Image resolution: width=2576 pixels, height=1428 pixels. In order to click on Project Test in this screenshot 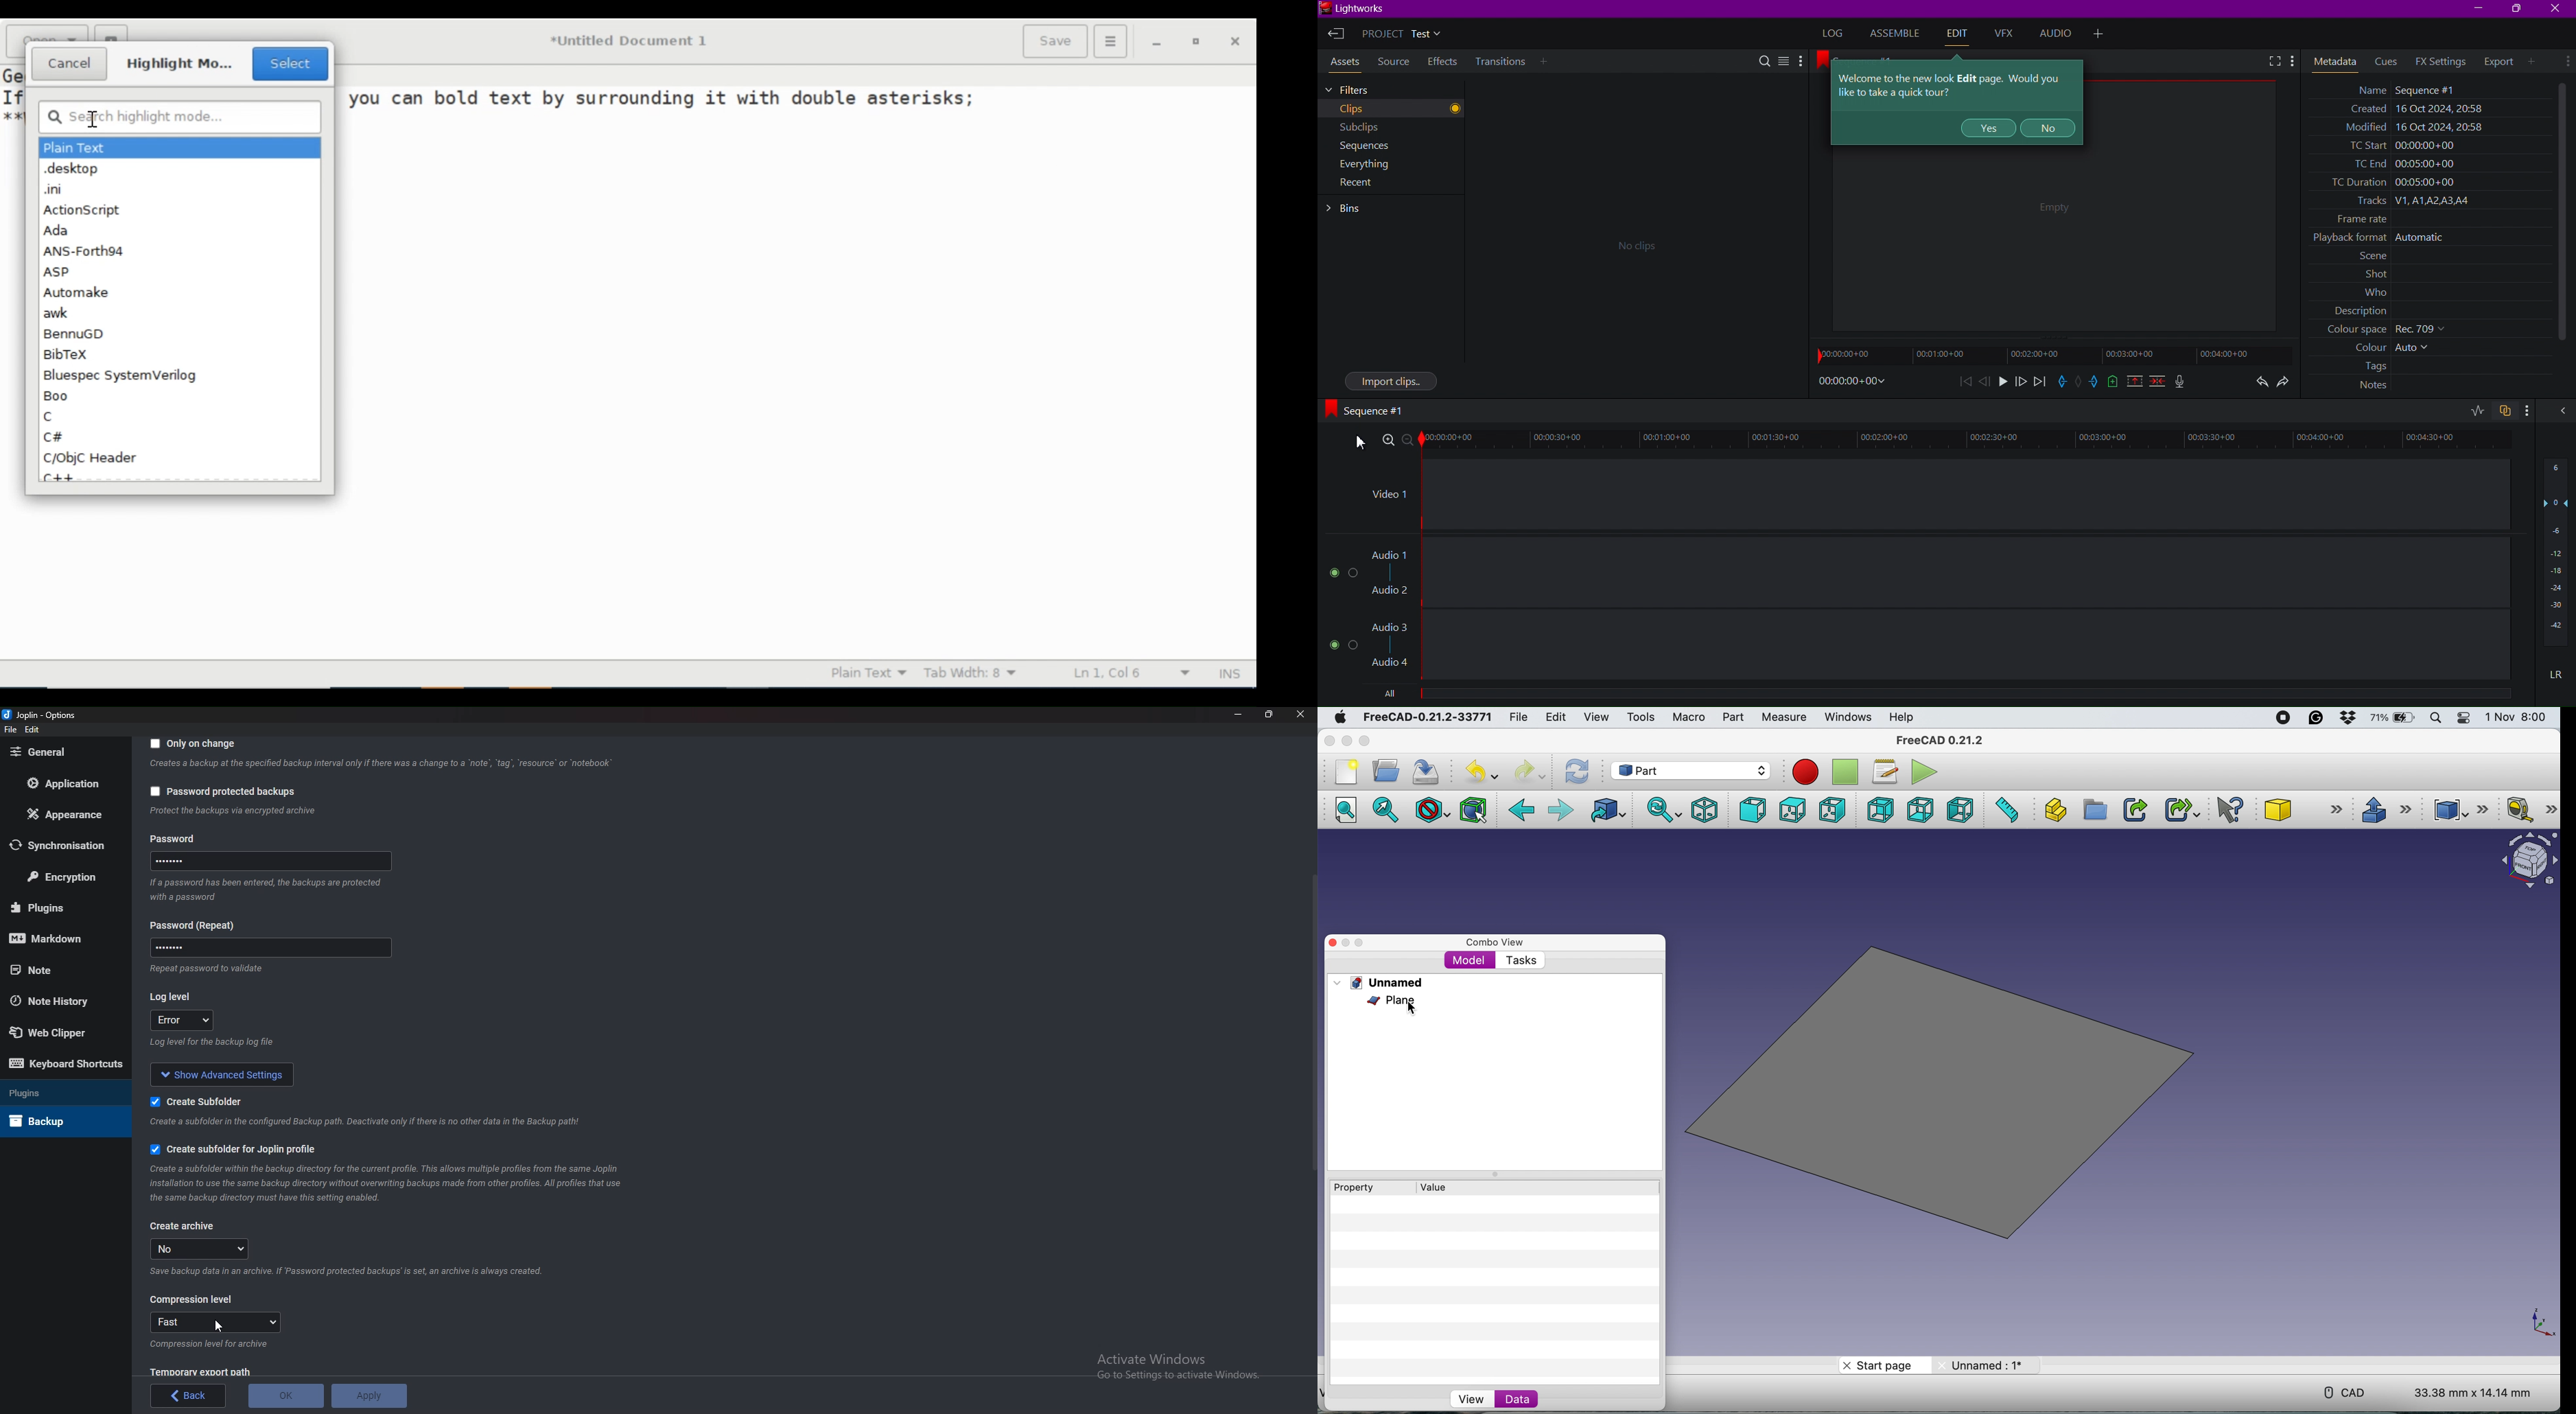, I will do `click(1403, 31)`.